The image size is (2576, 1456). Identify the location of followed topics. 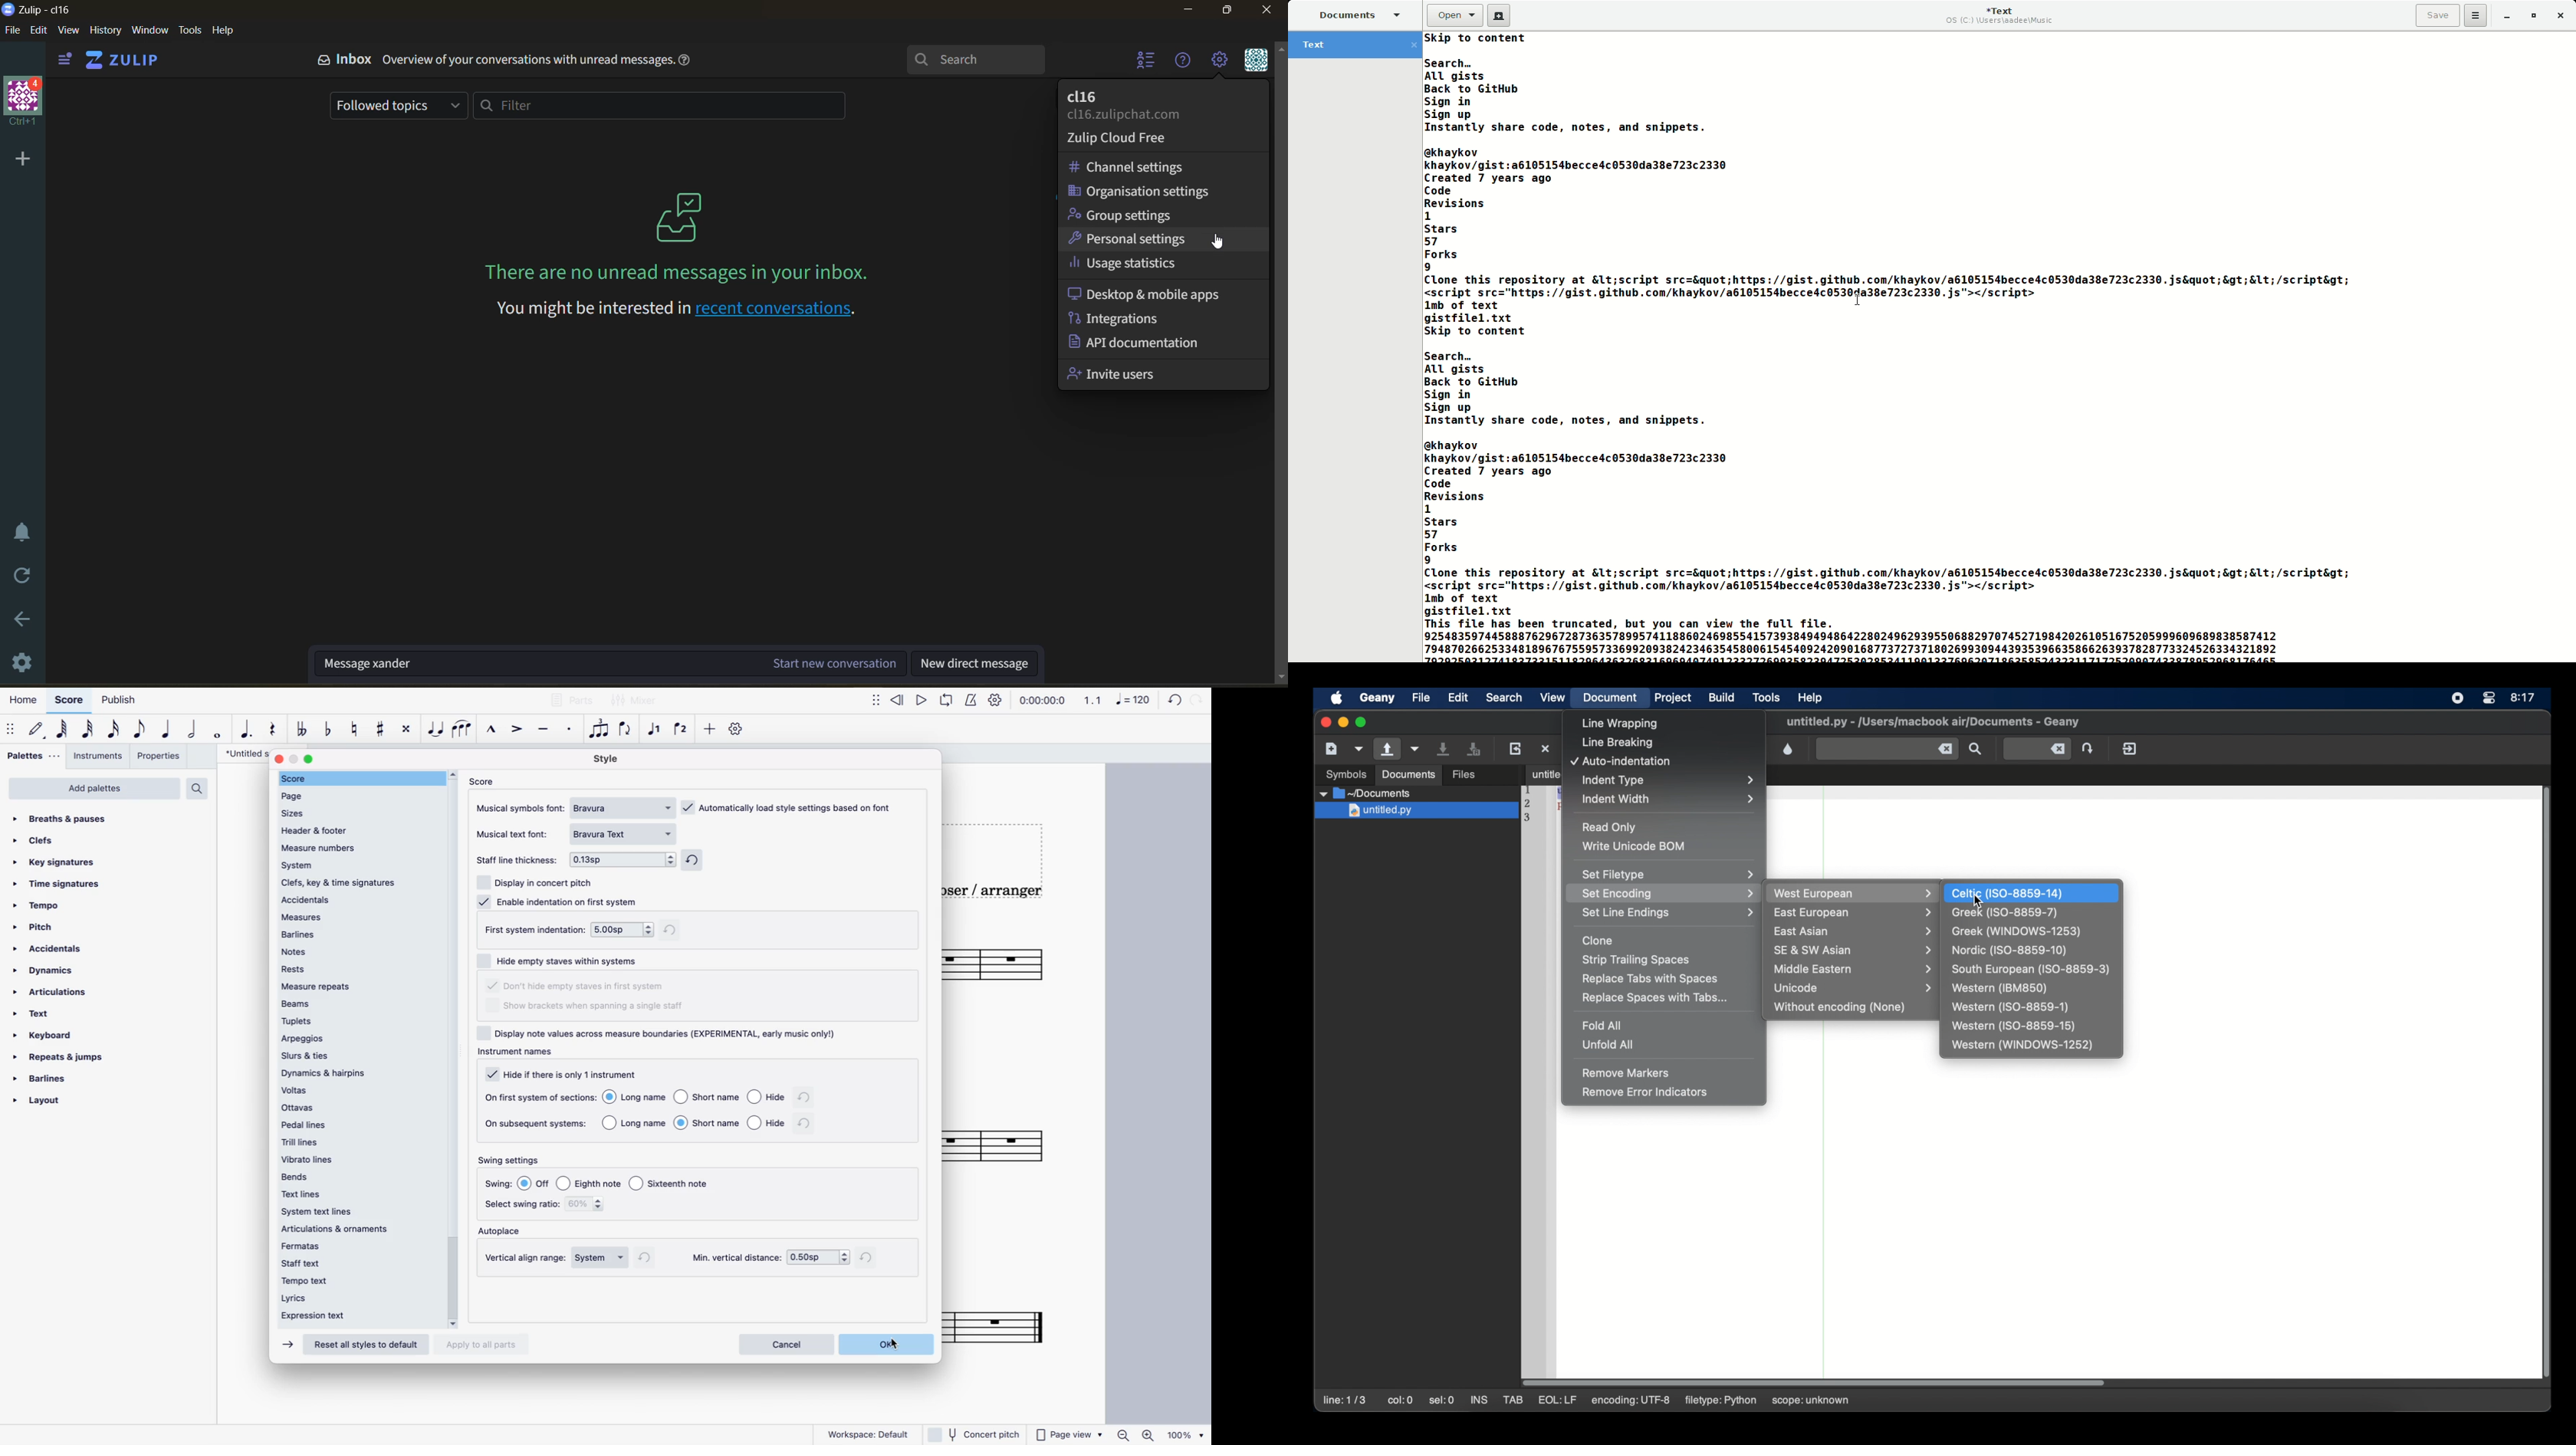
(398, 105).